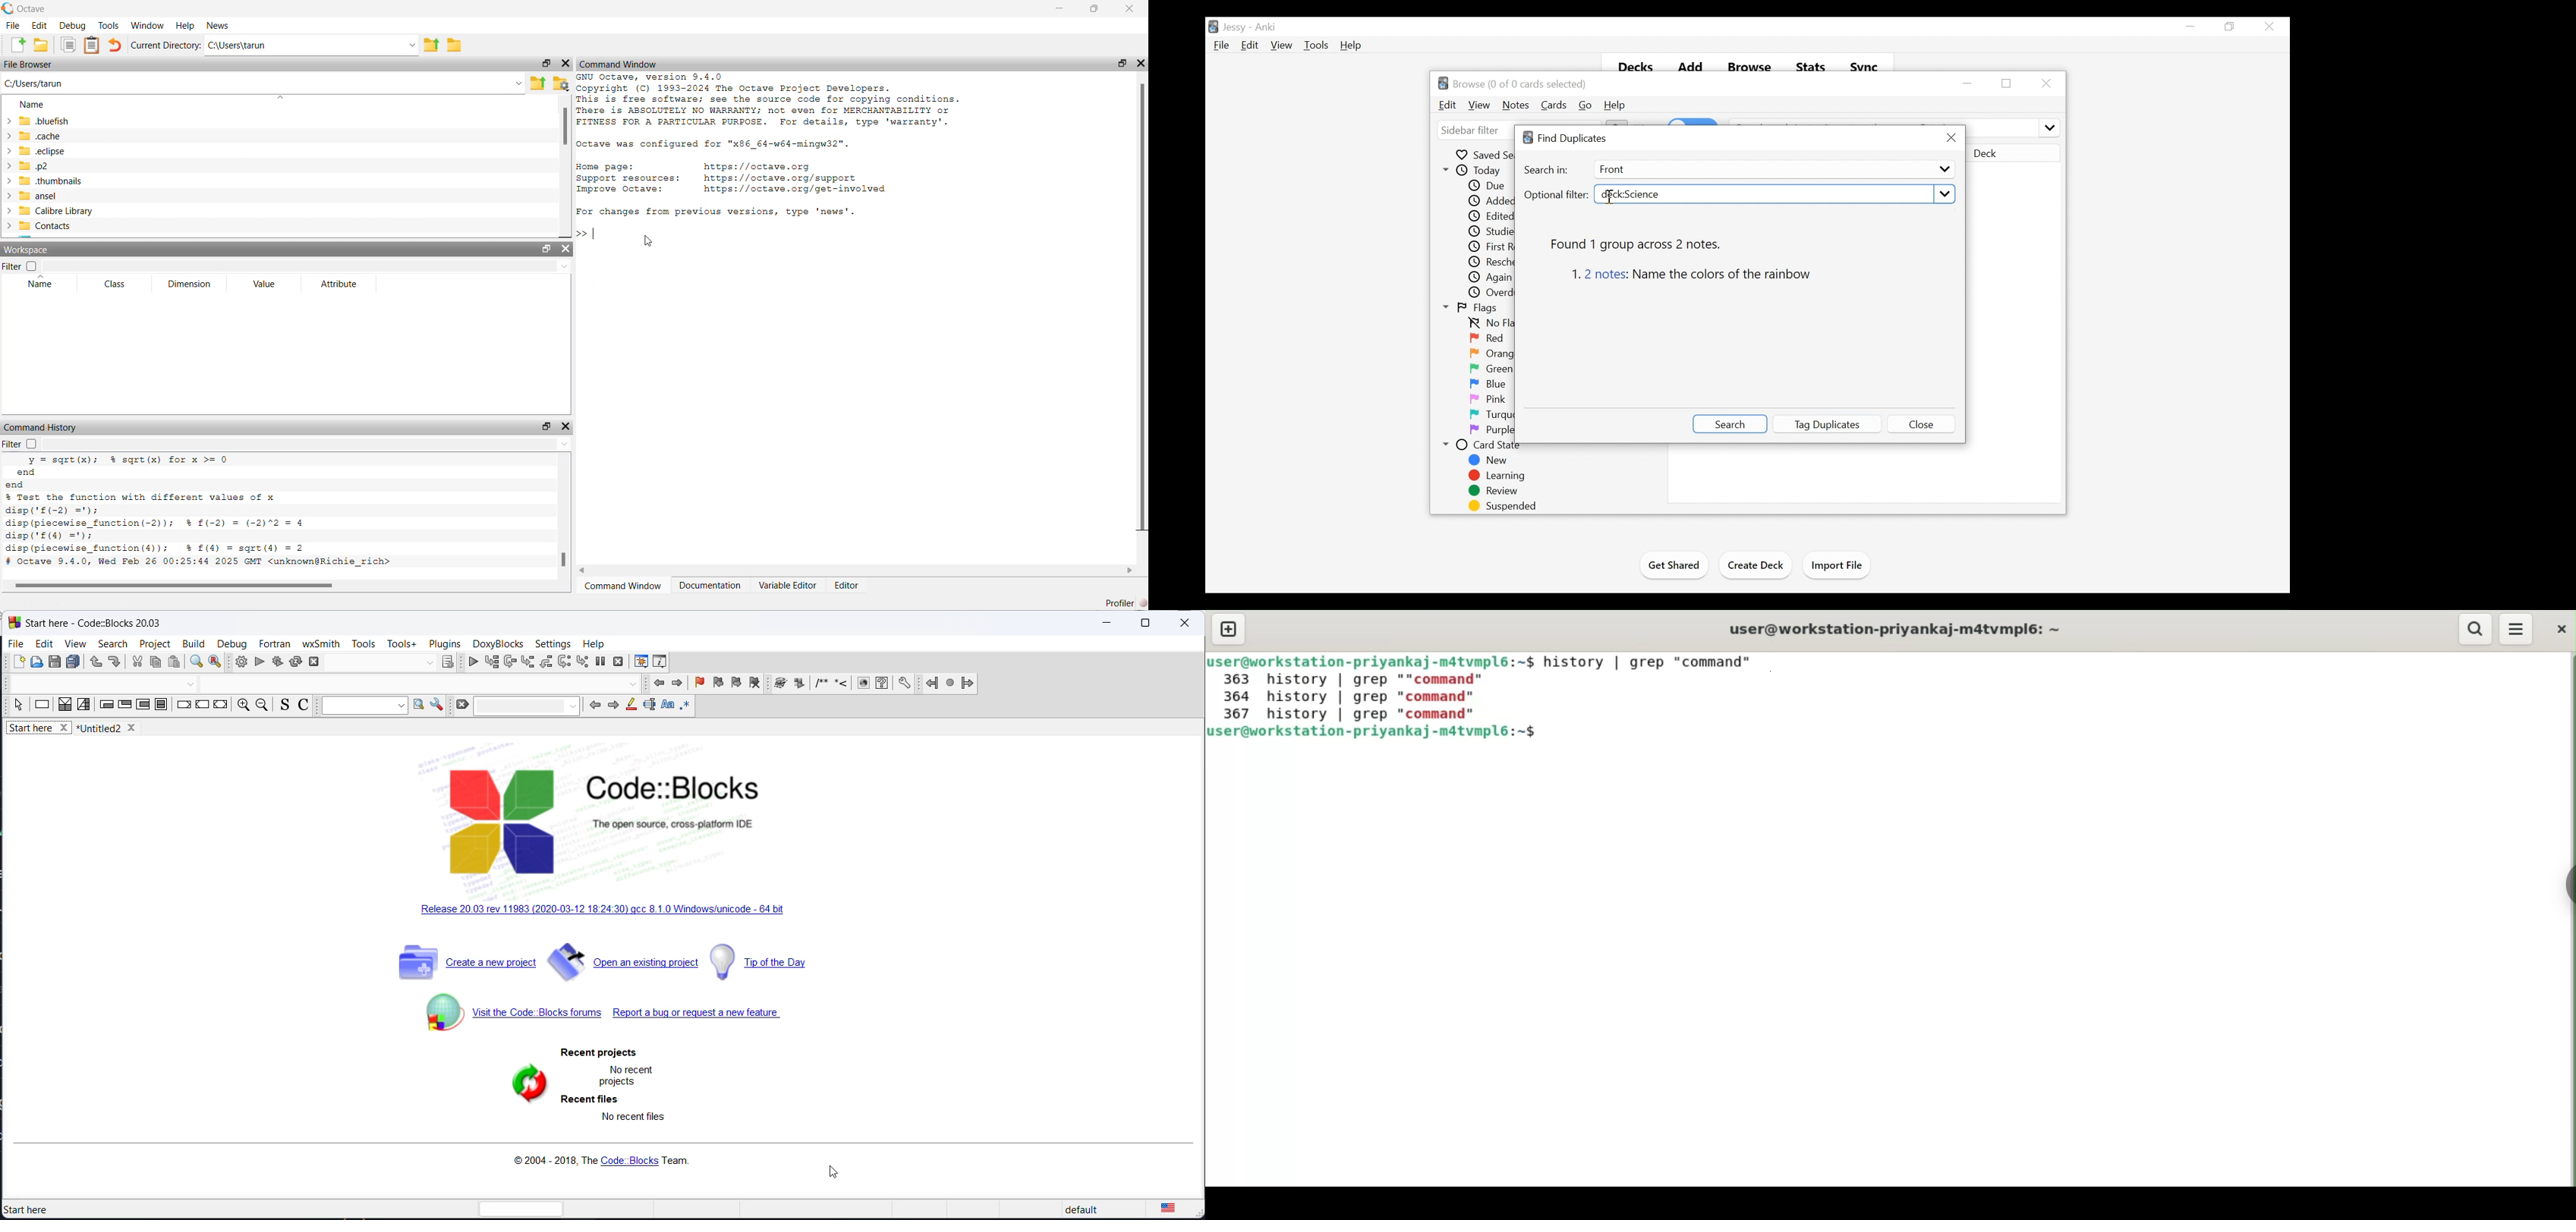 The image size is (2576, 1232). Describe the element at coordinates (1492, 293) in the screenshot. I see `Overdue` at that location.